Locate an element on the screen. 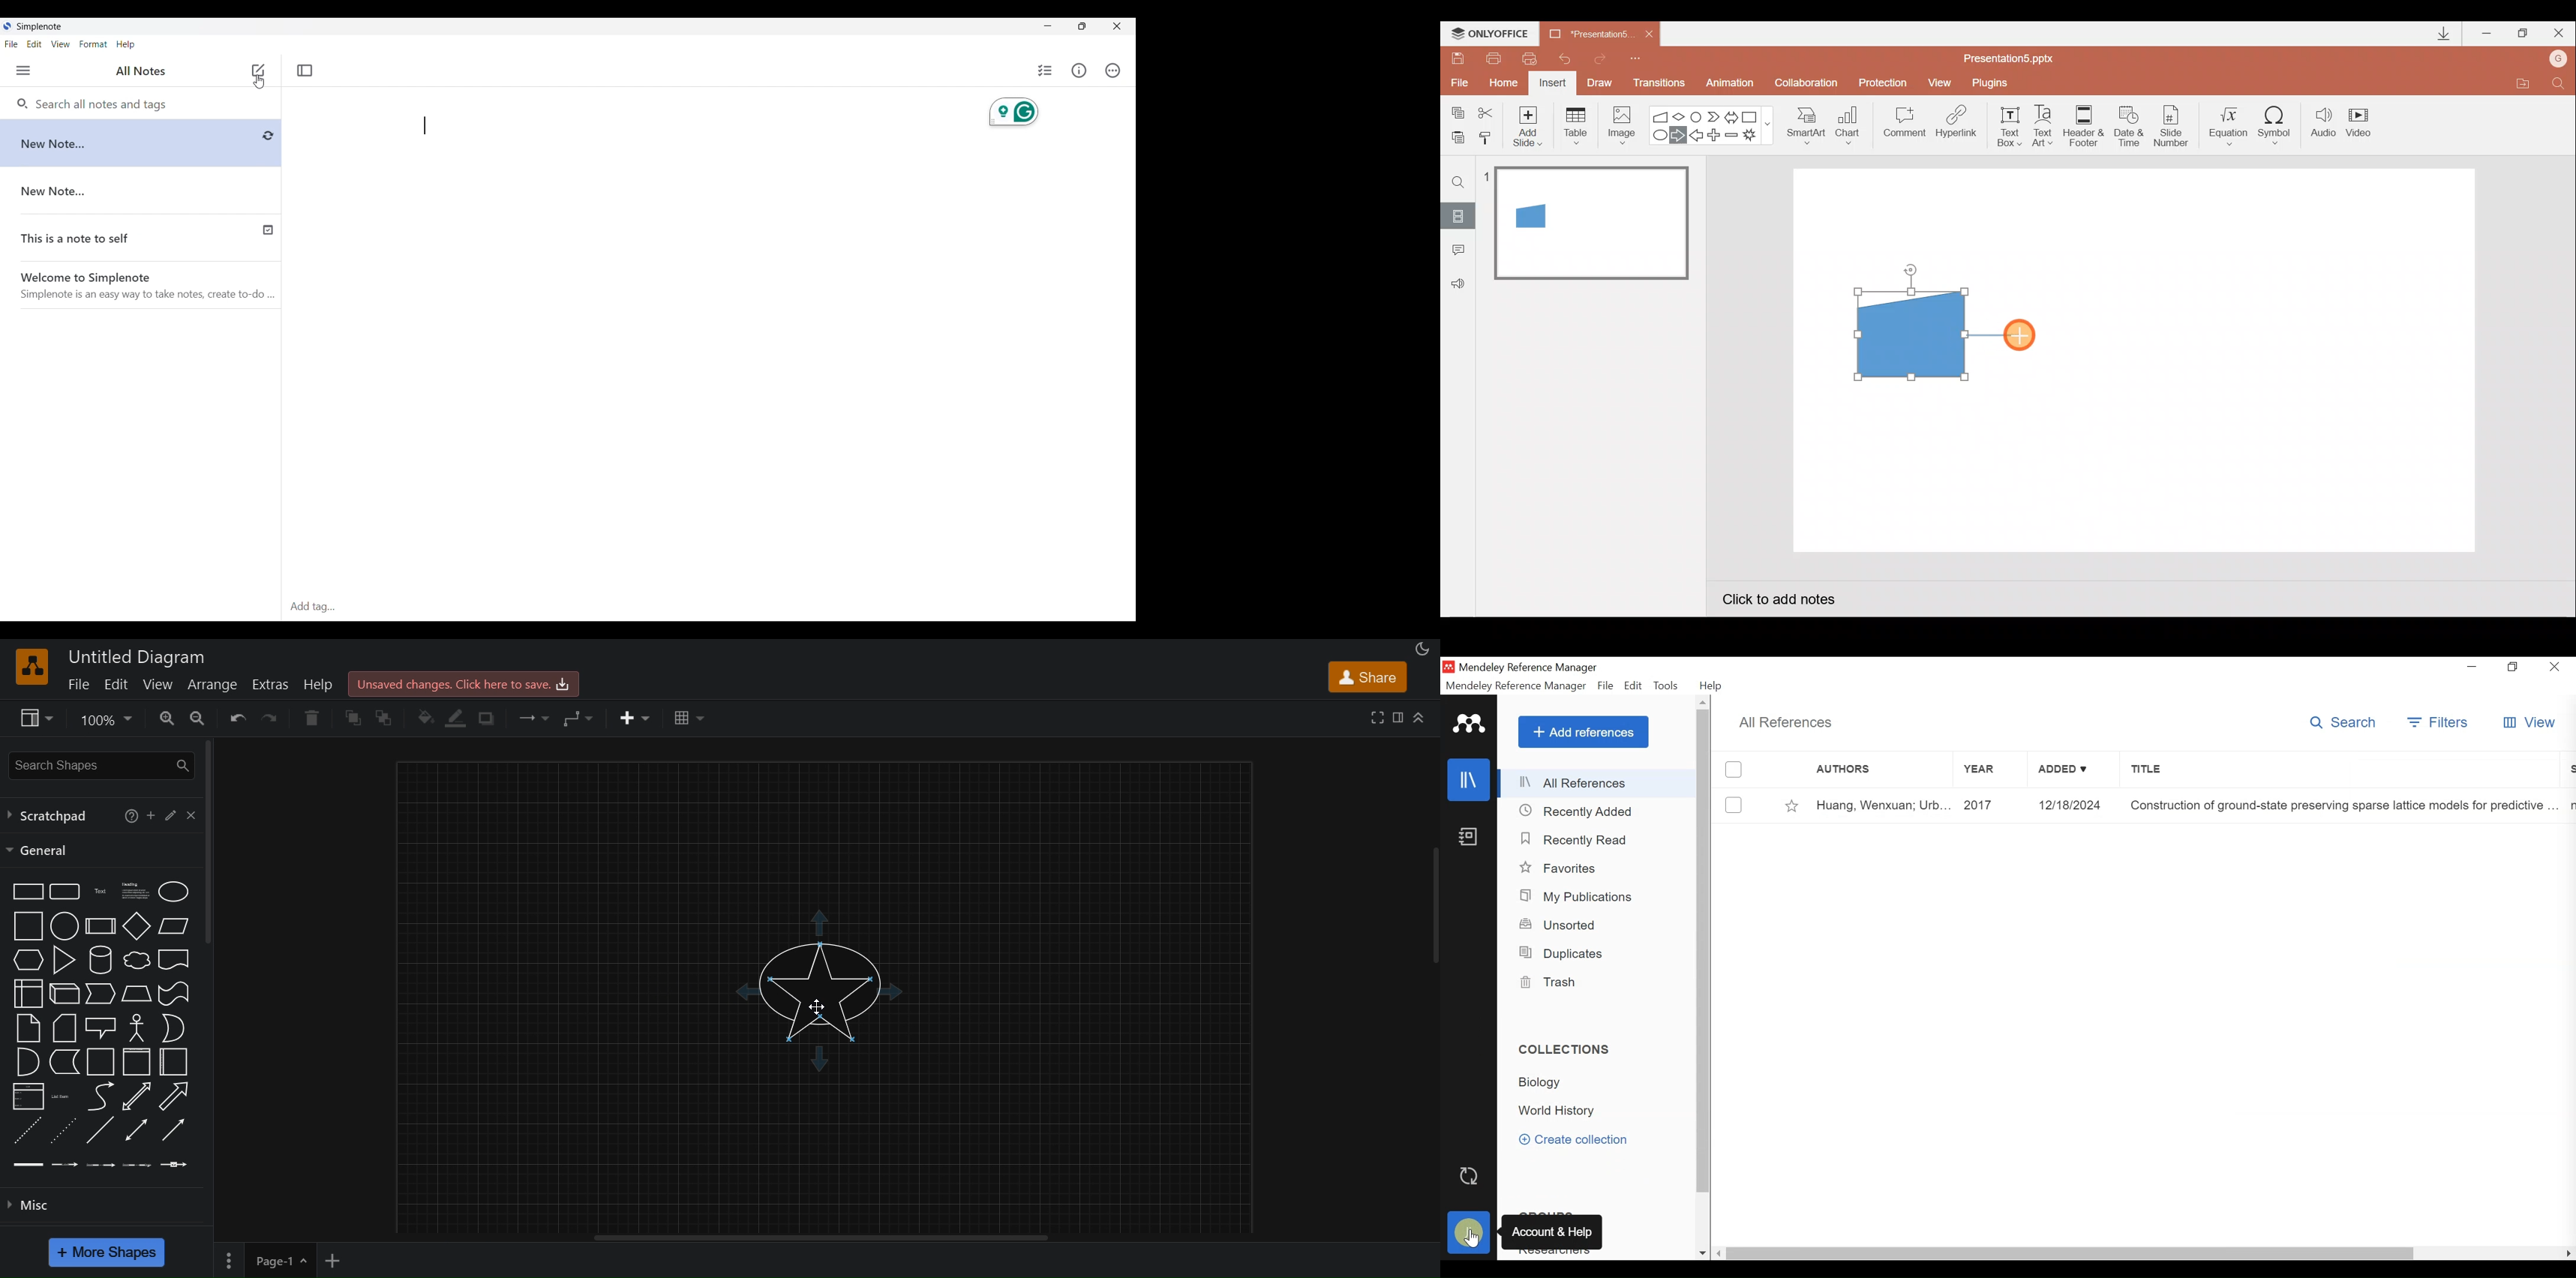 The height and width of the screenshot is (1288, 2576). Flowchart - manual input is located at coordinates (1662, 115).